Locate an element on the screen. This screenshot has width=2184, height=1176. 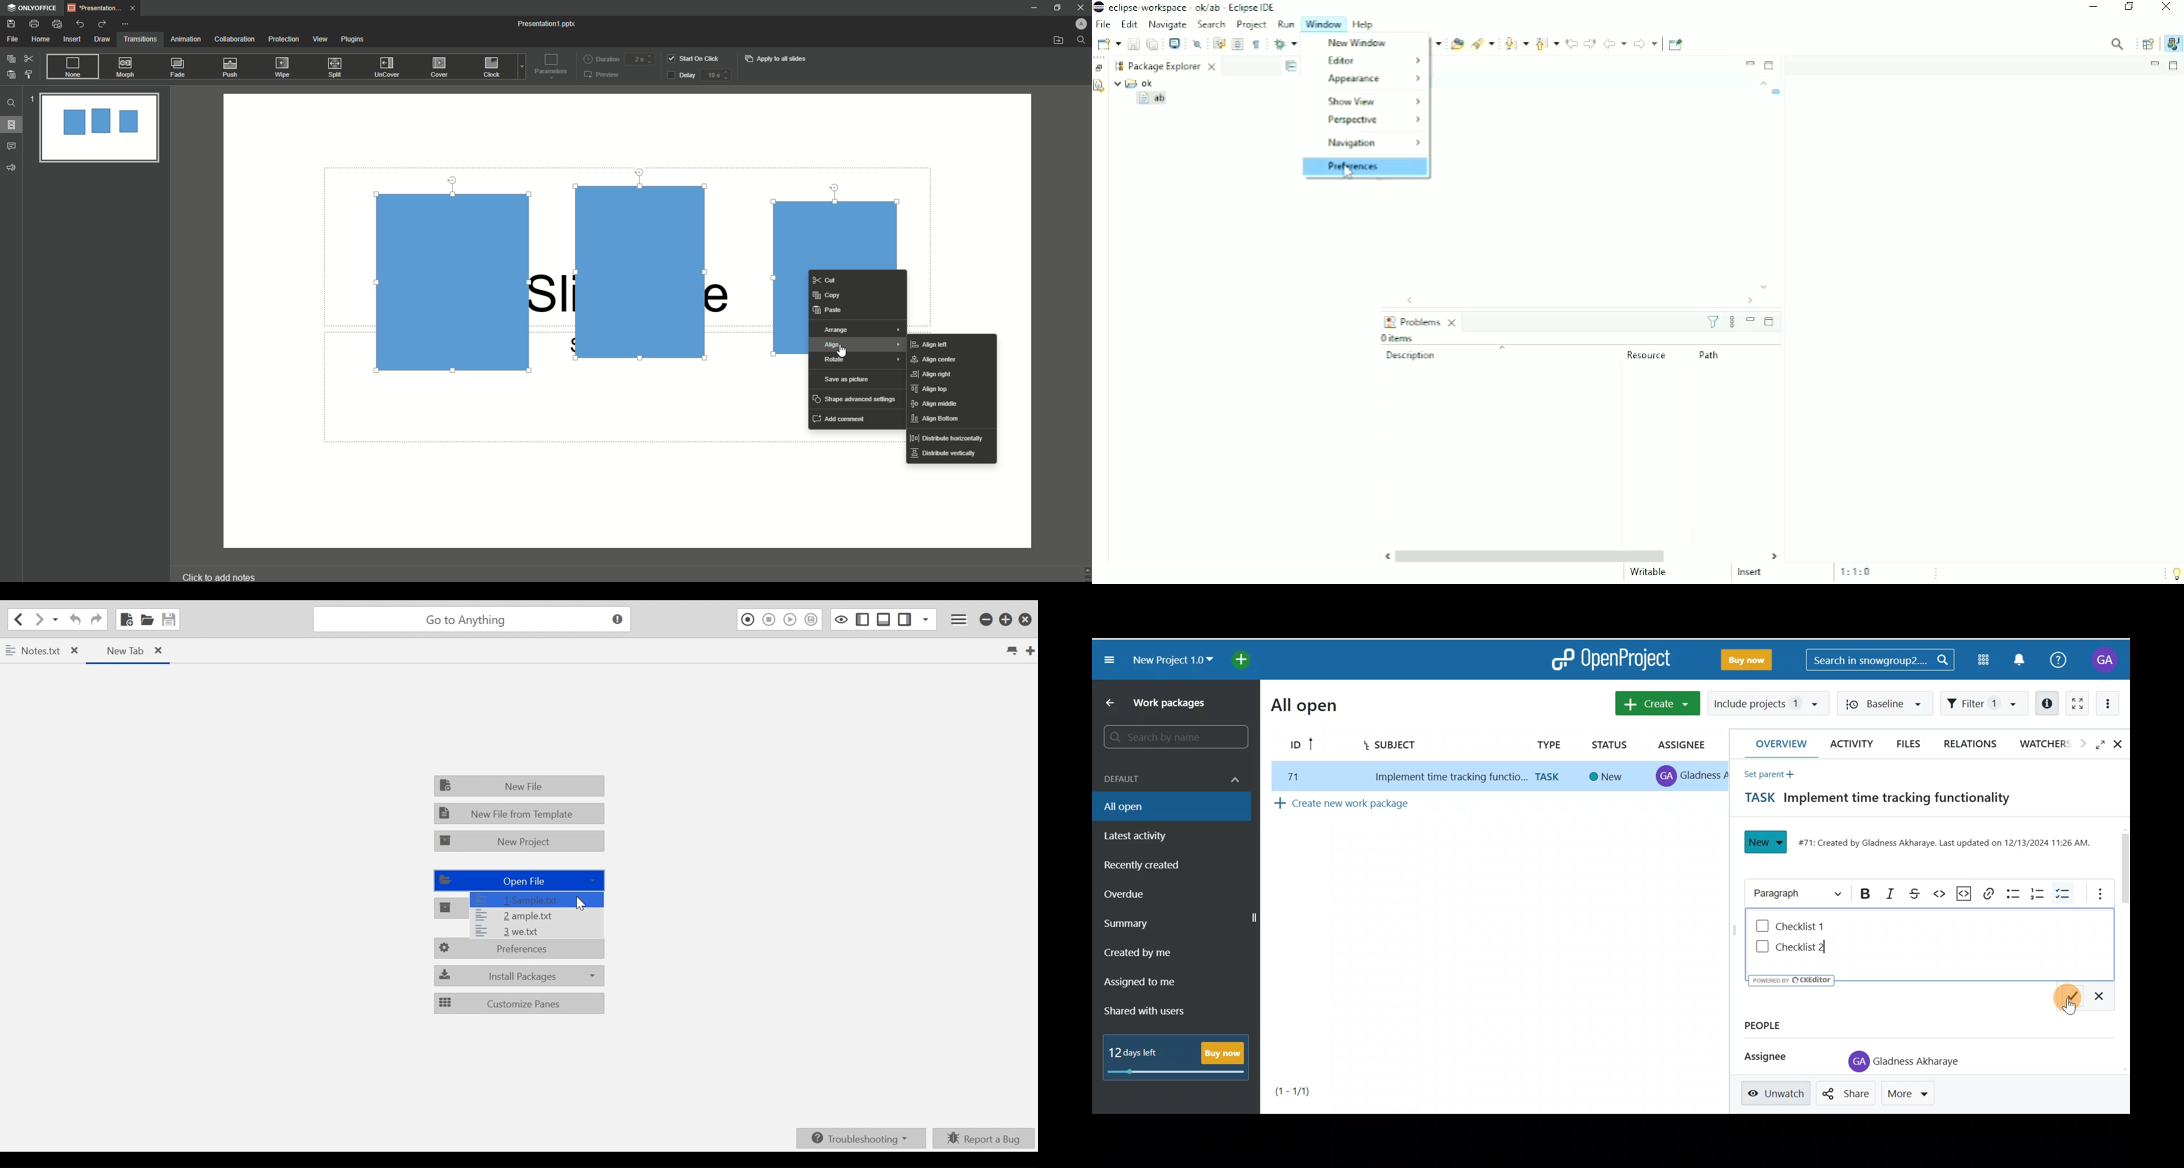
Search bar is located at coordinates (1173, 737).